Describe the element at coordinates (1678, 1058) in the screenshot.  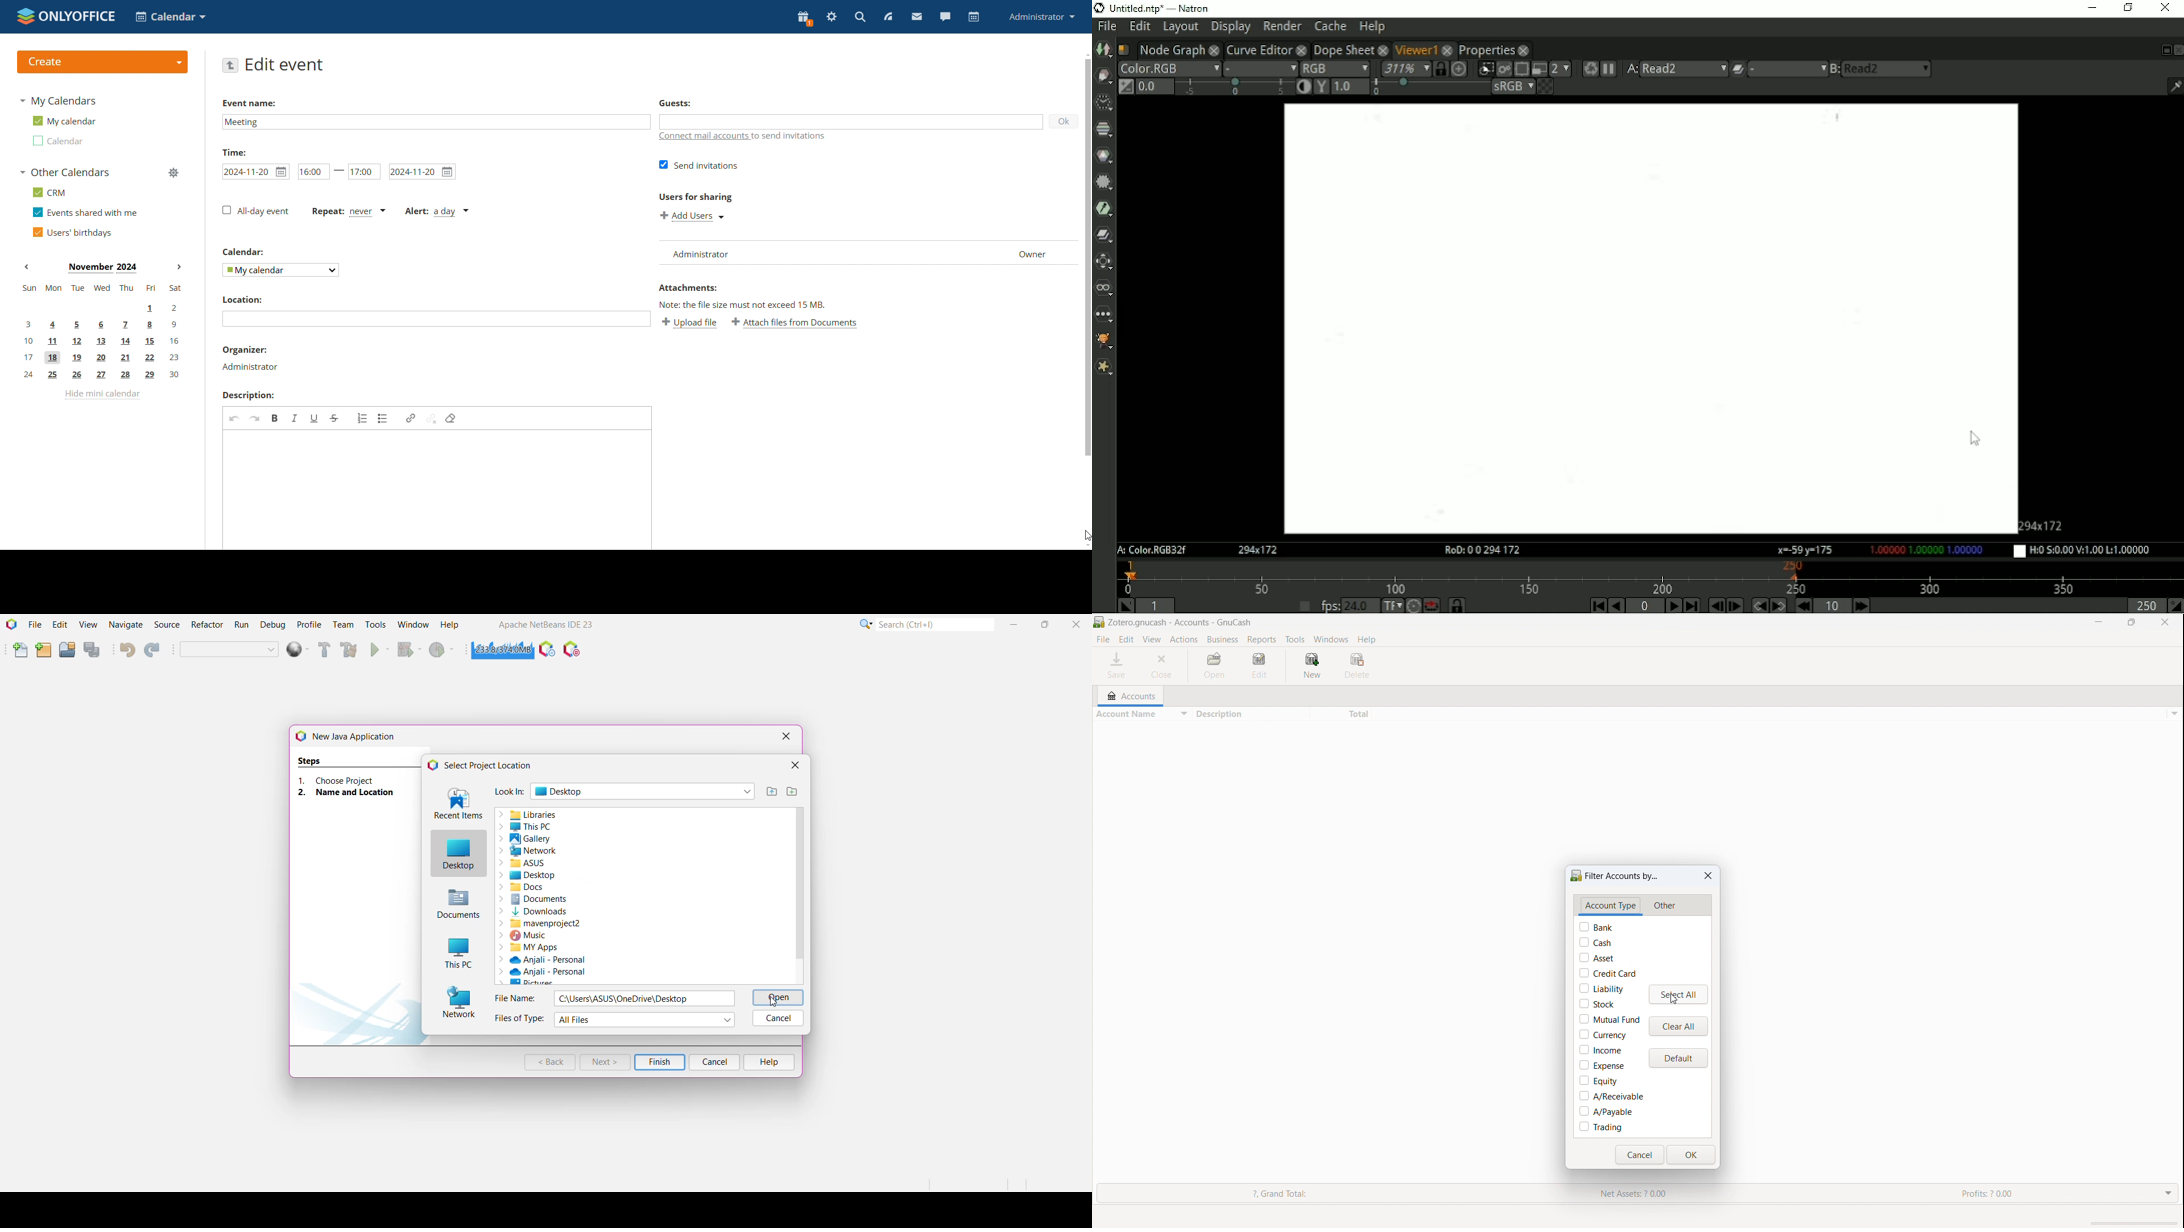
I see `default` at that location.